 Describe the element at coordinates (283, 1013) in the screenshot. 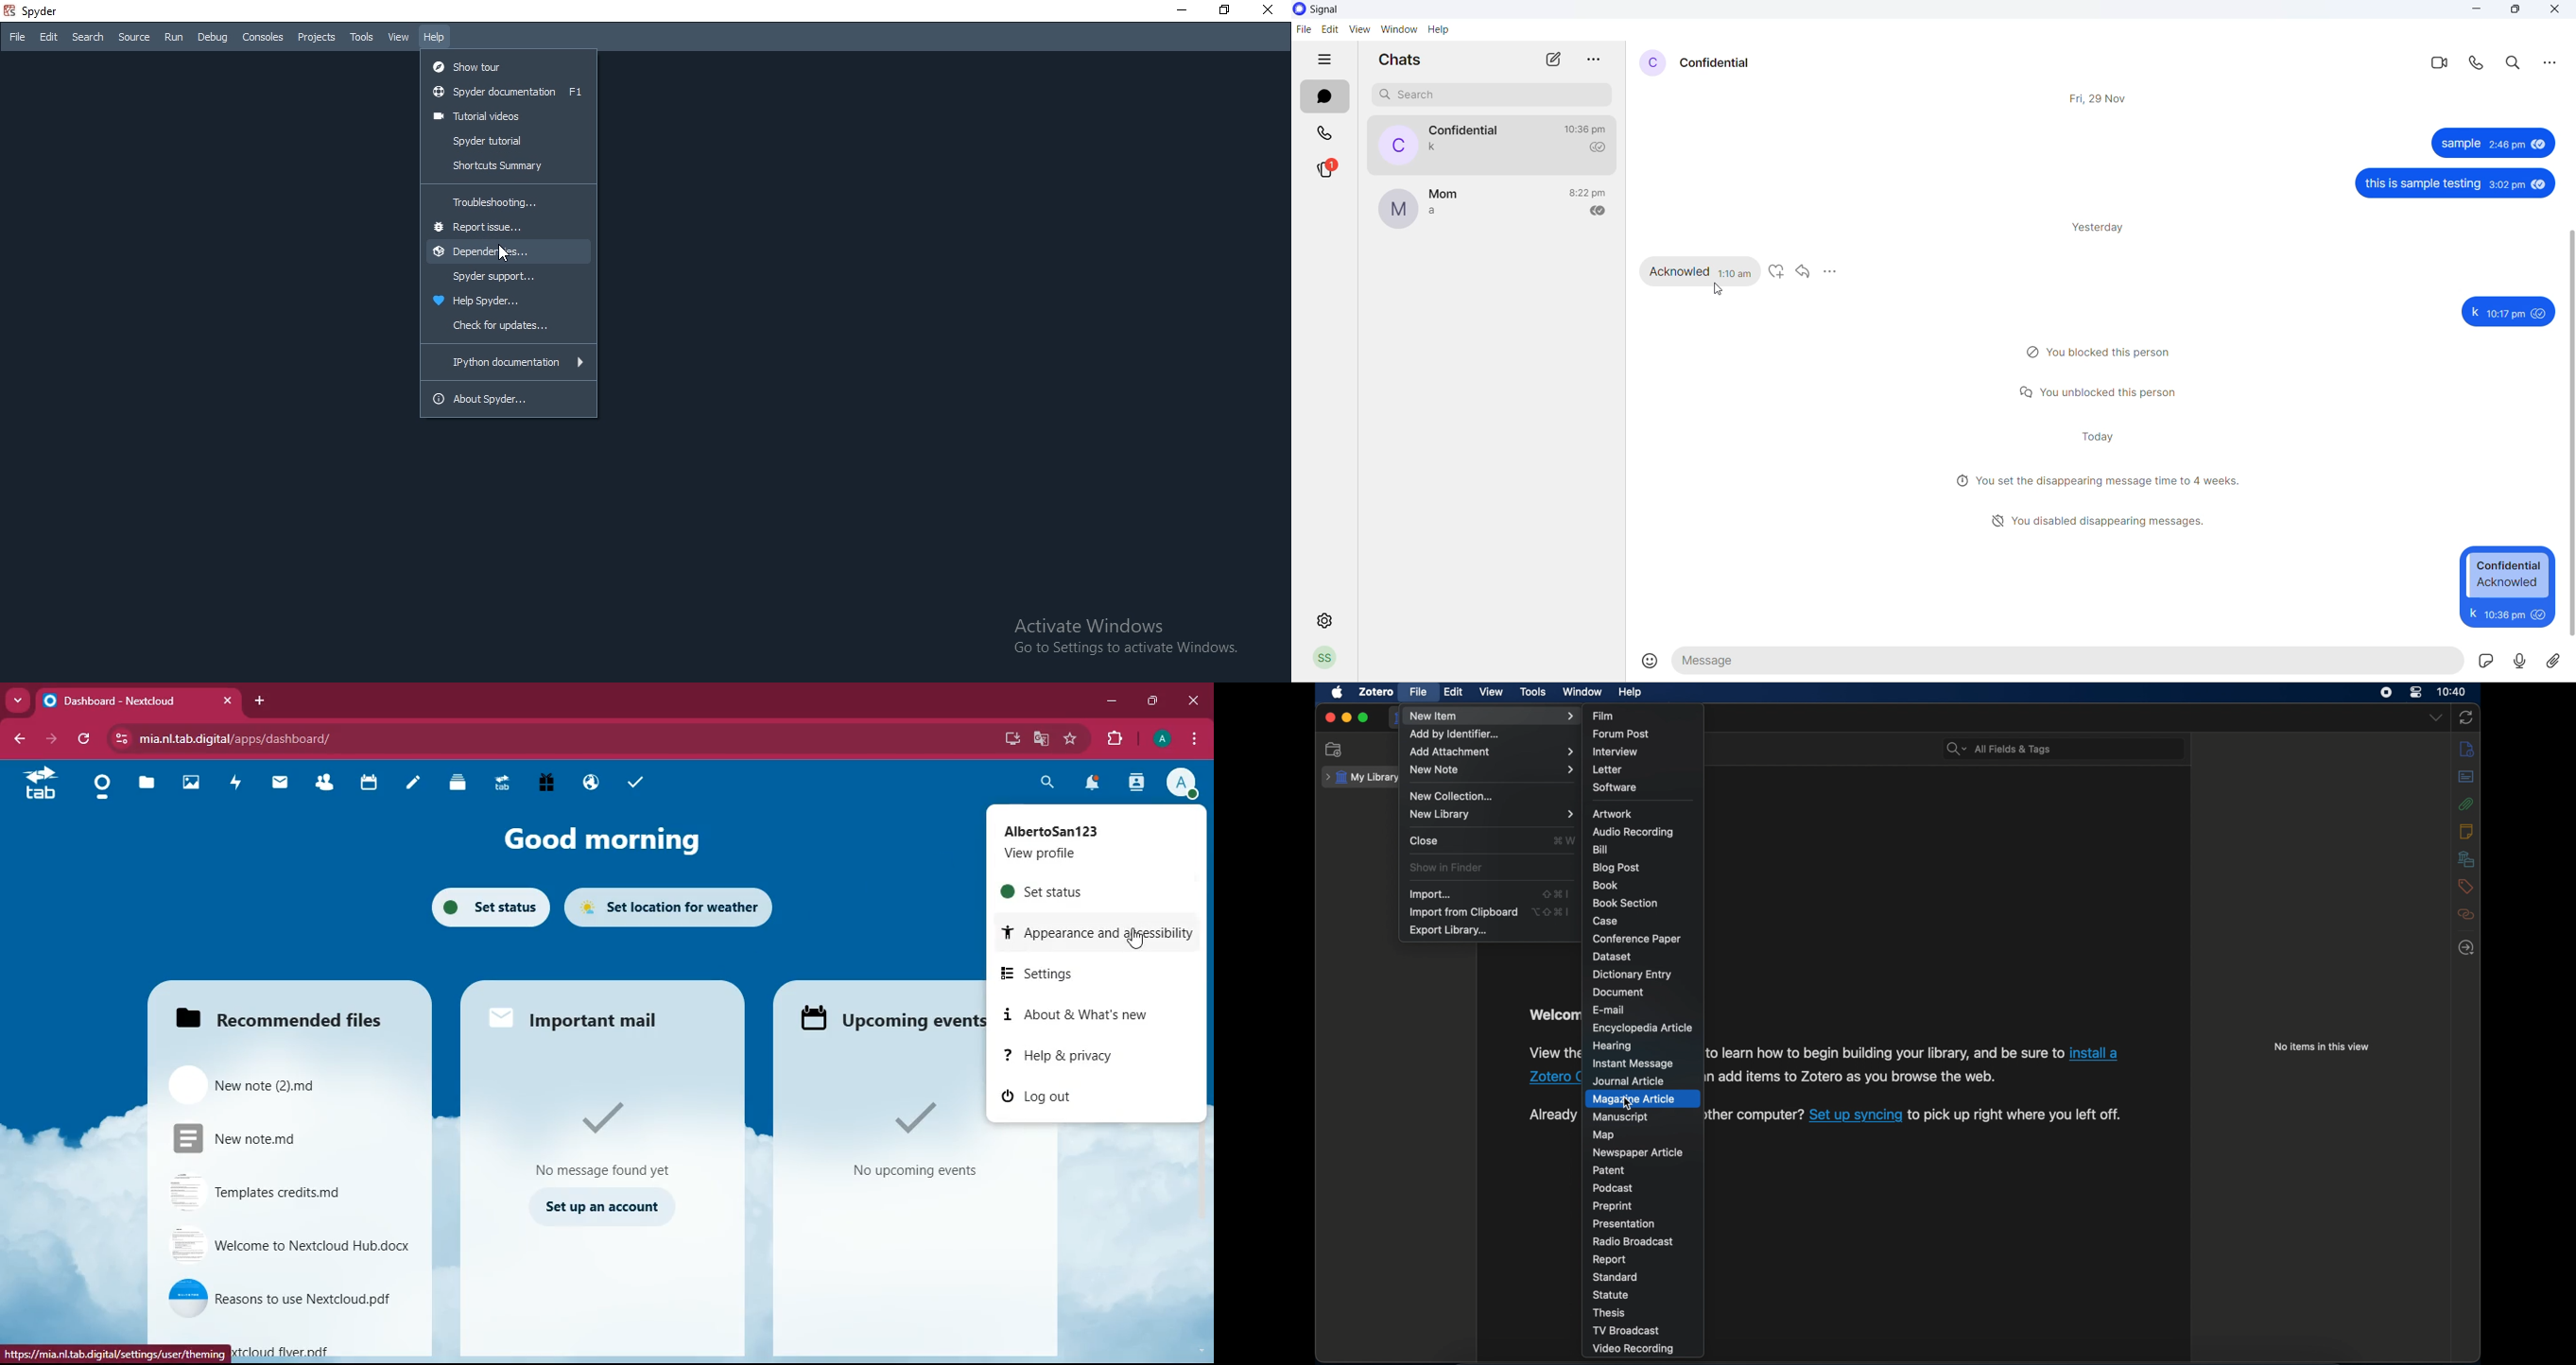

I see `files` at that location.